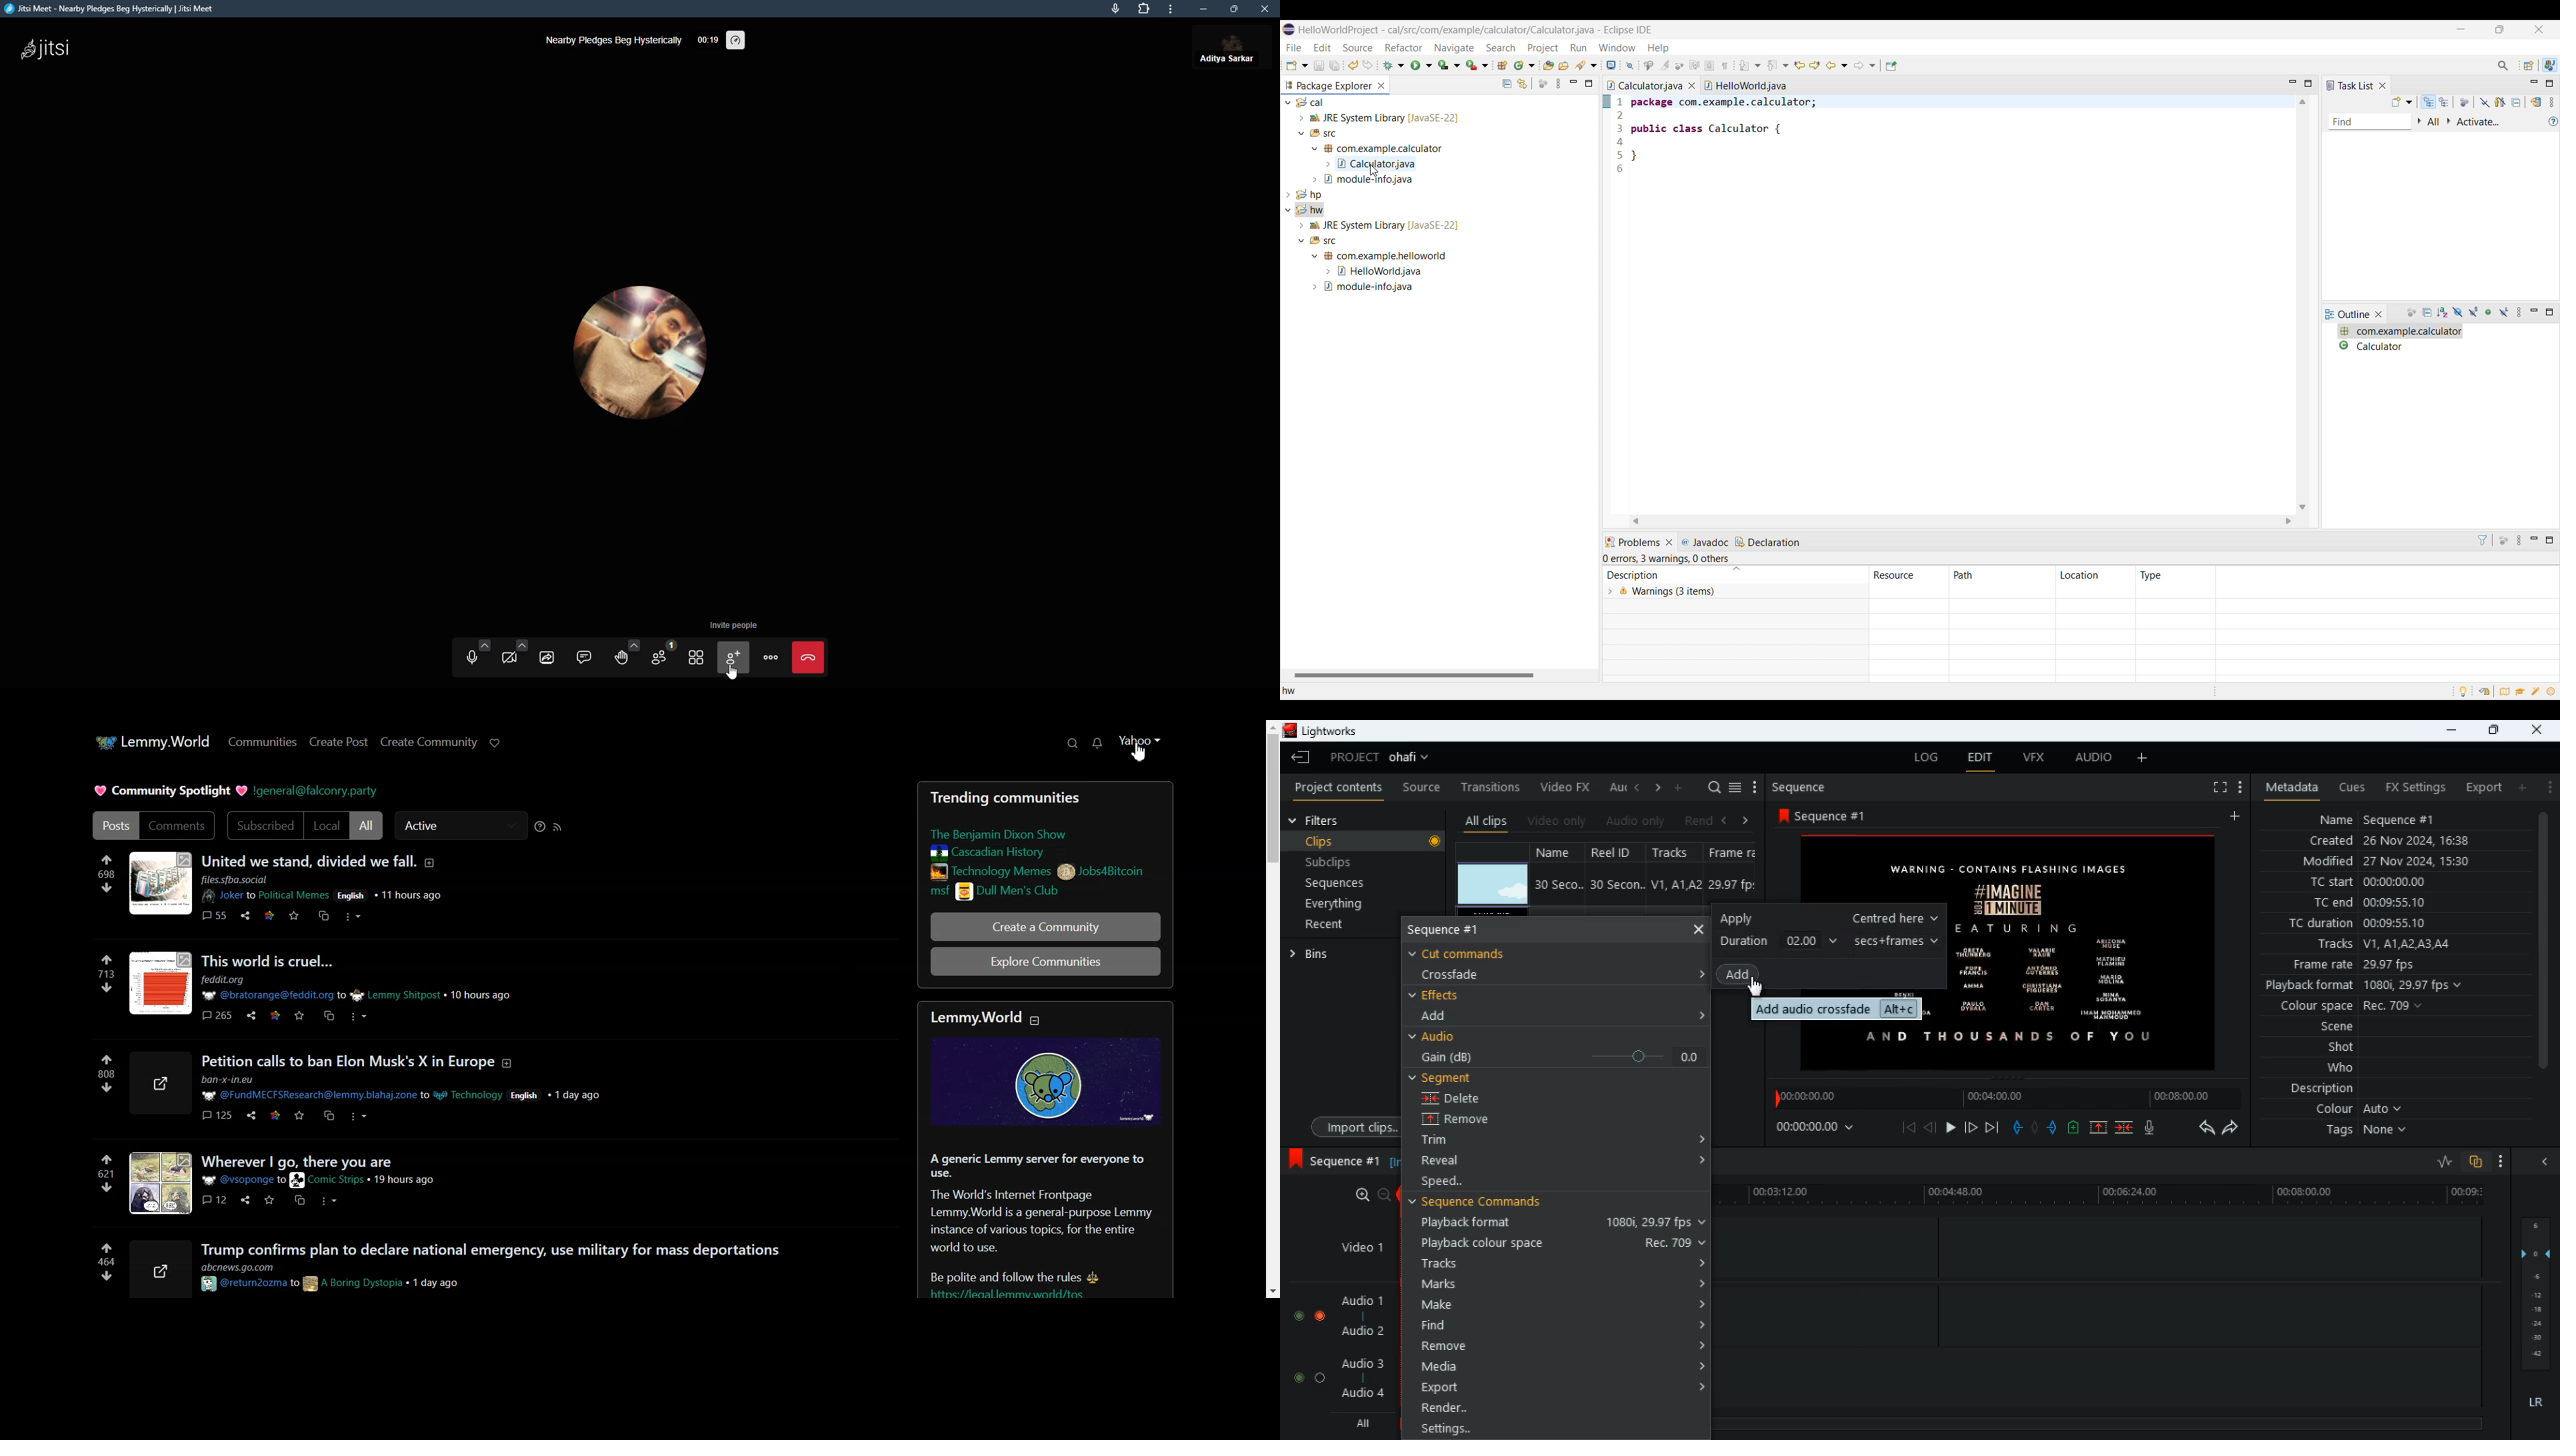 The width and height of the screenshot is (2576, 1456). I want to click on 280, so click(95, 1071).